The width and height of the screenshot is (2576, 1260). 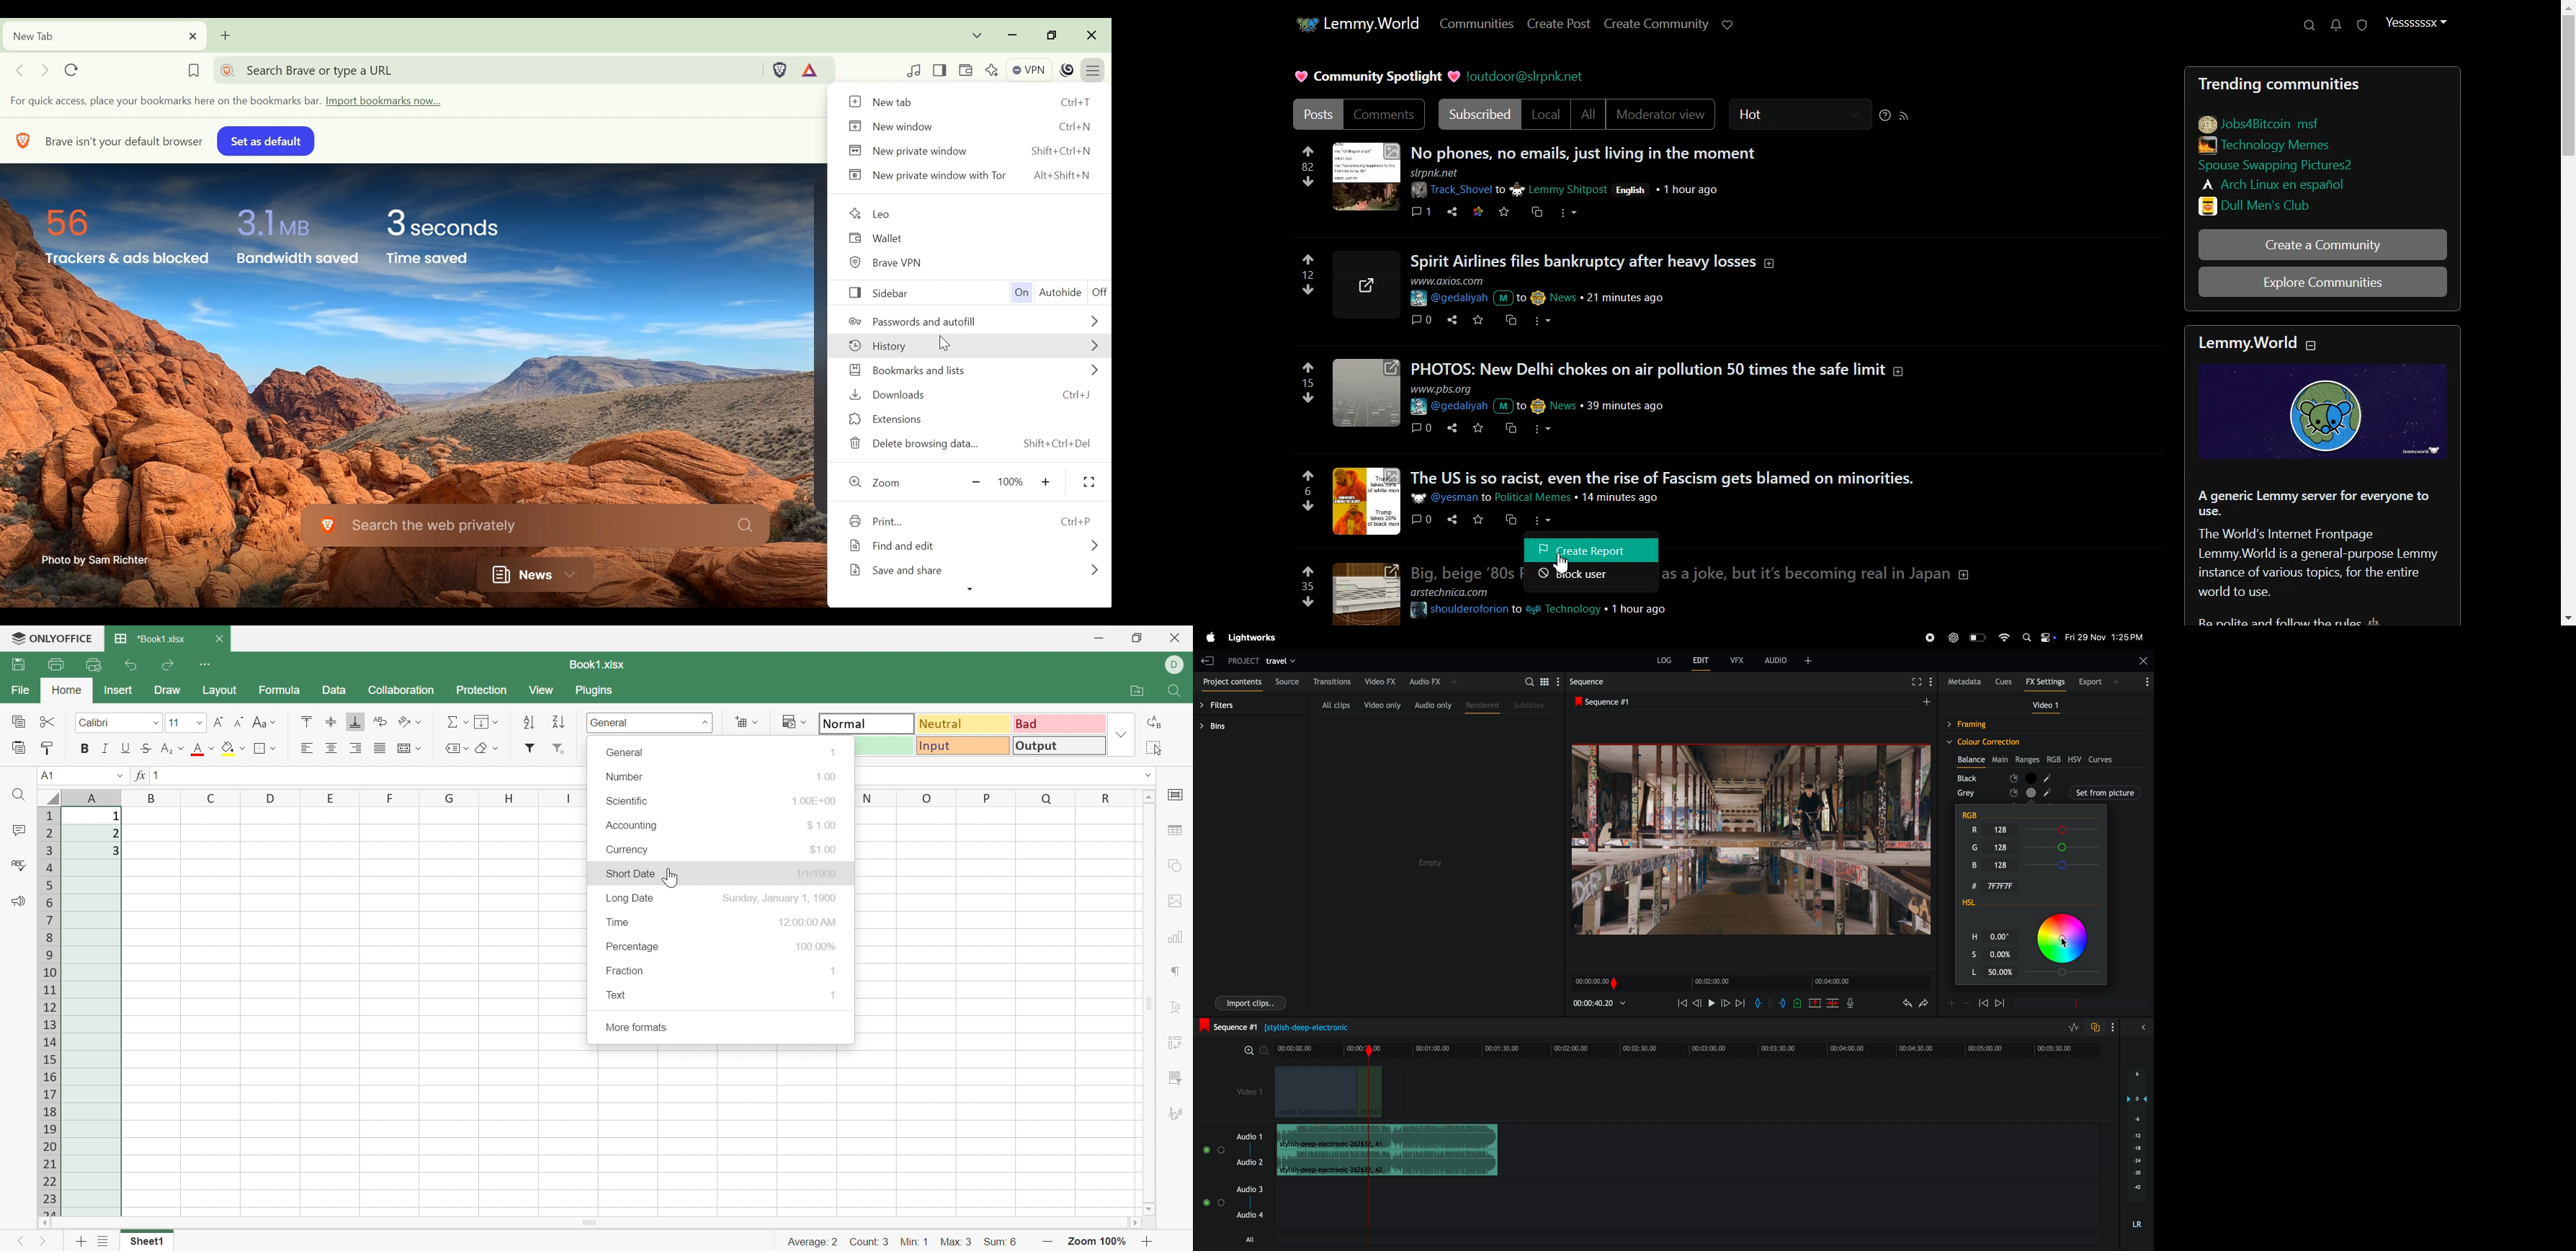 What do you see at coordinates (17, 901) in the screenshot?
I see `Feedback & Support` at bounding box center [17, 901].